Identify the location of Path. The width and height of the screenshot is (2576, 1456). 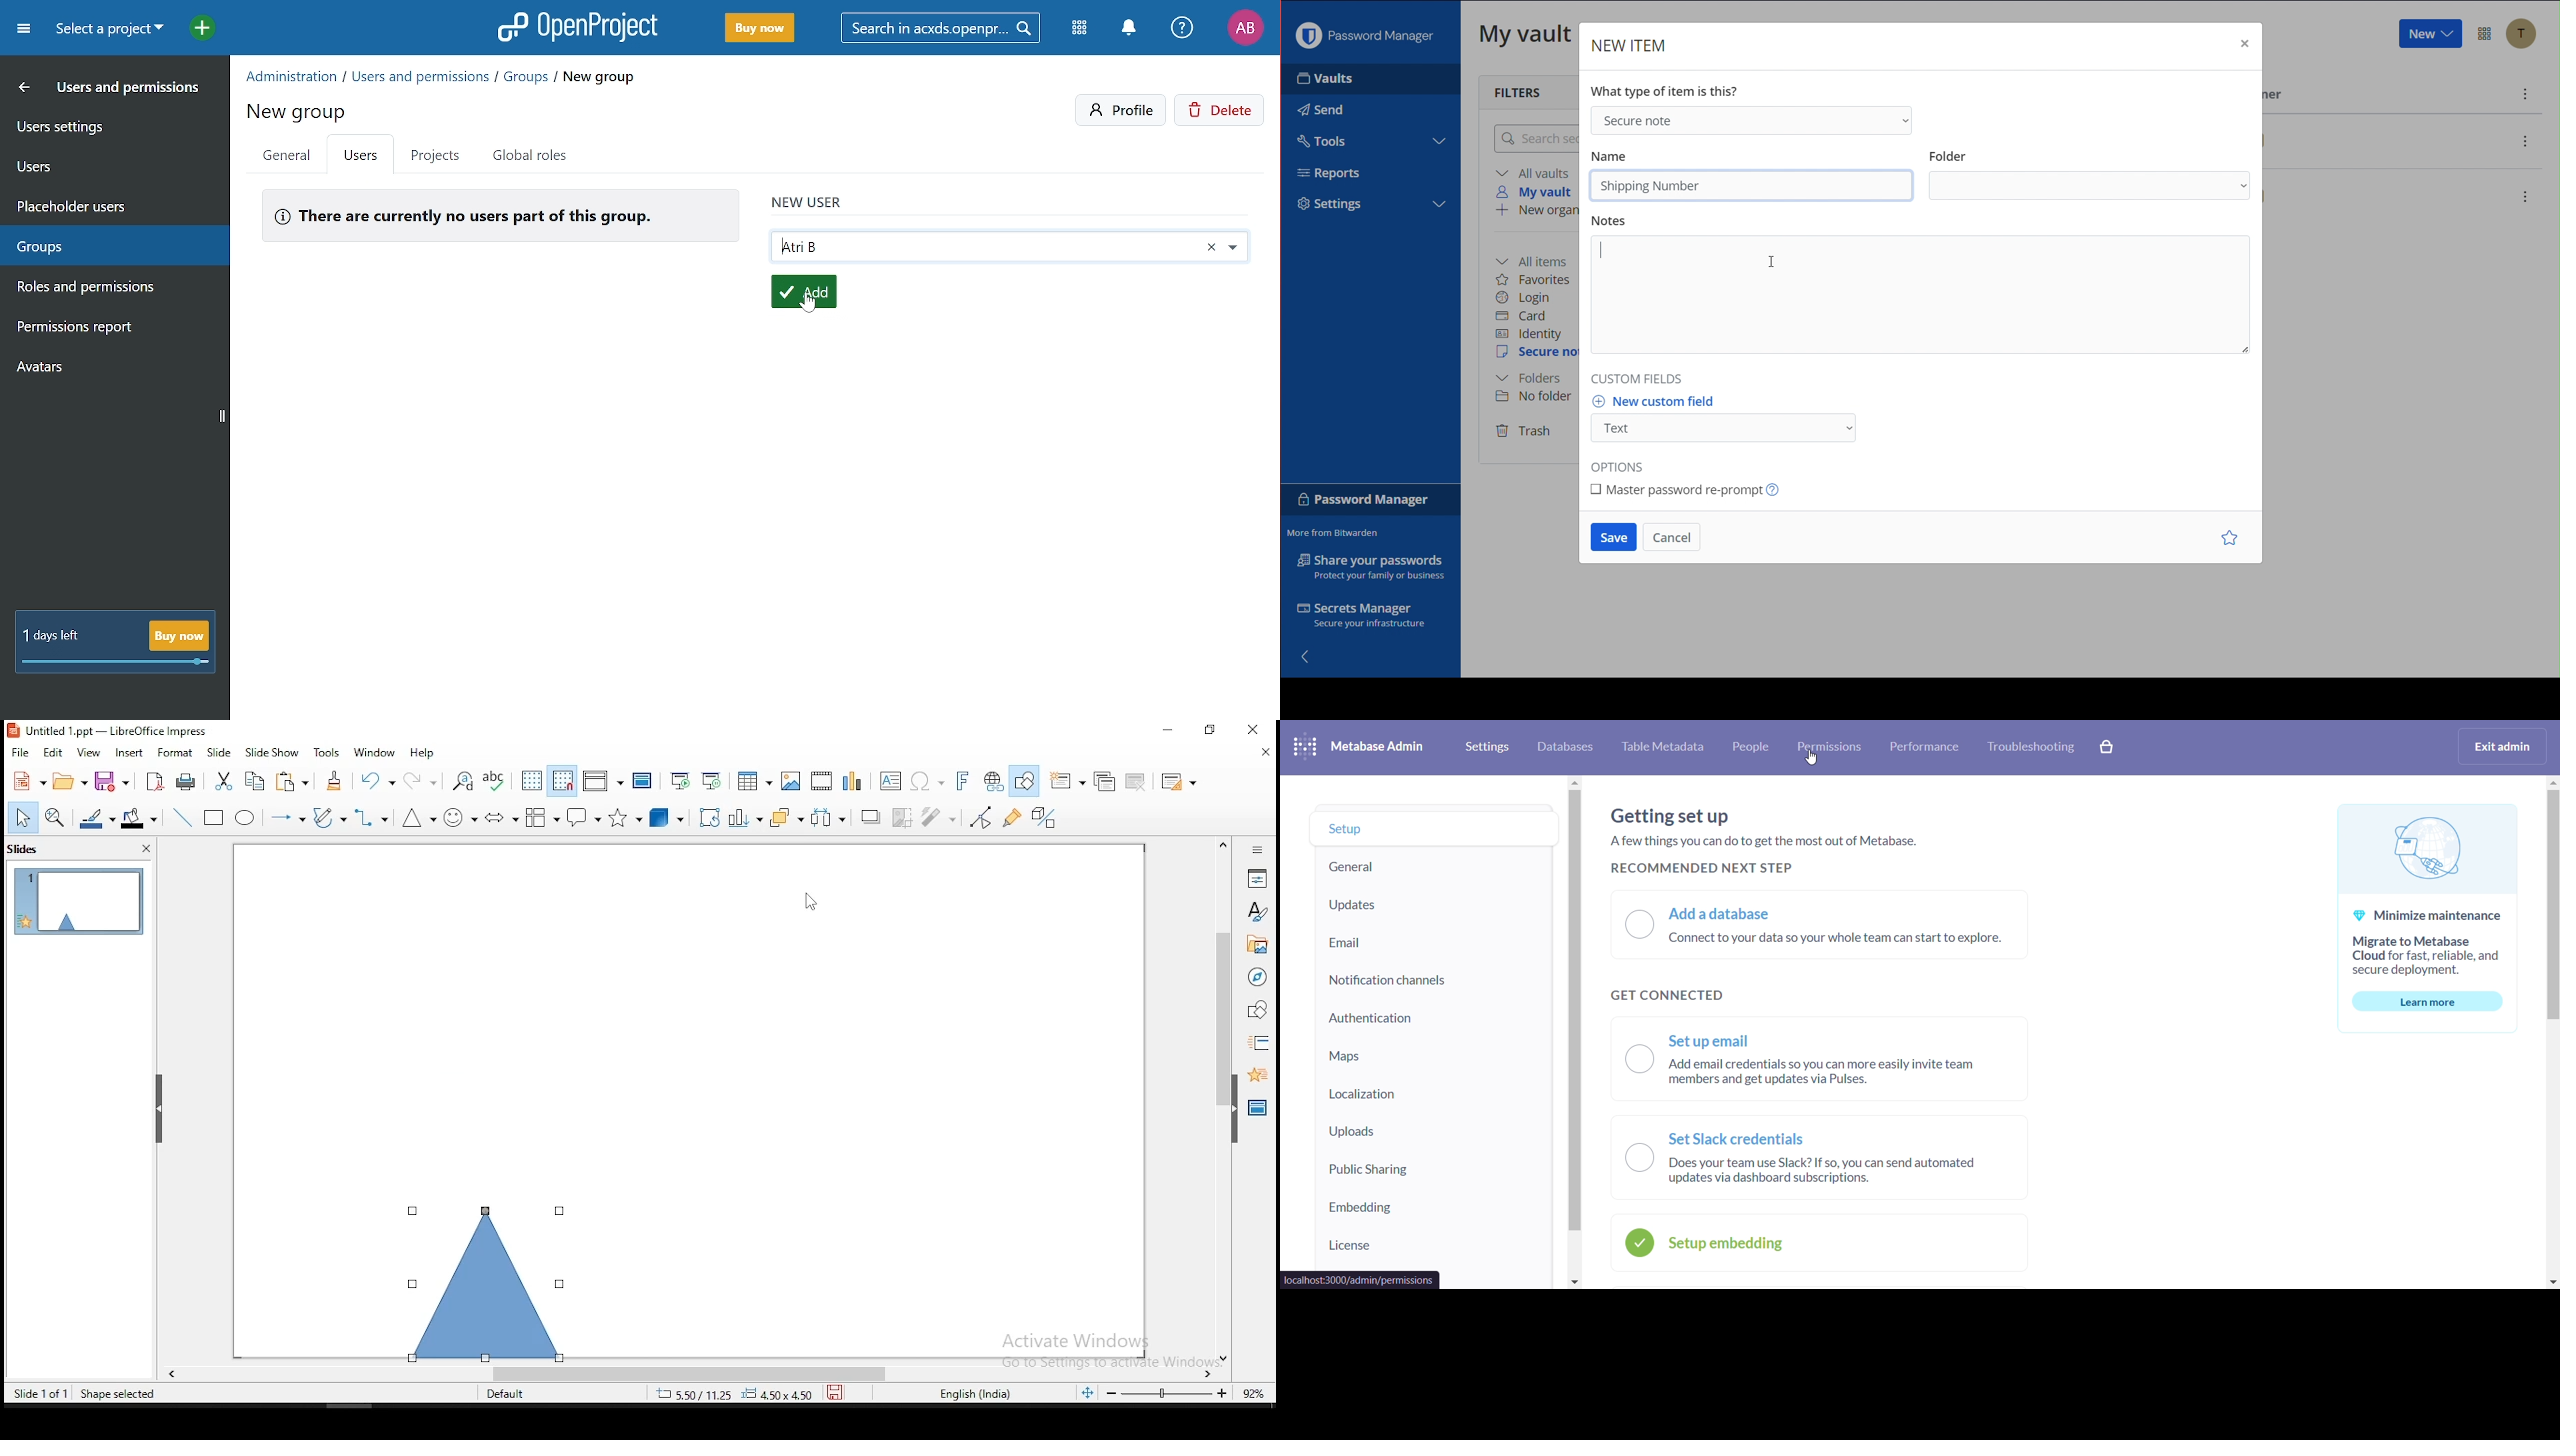
(442, 75).